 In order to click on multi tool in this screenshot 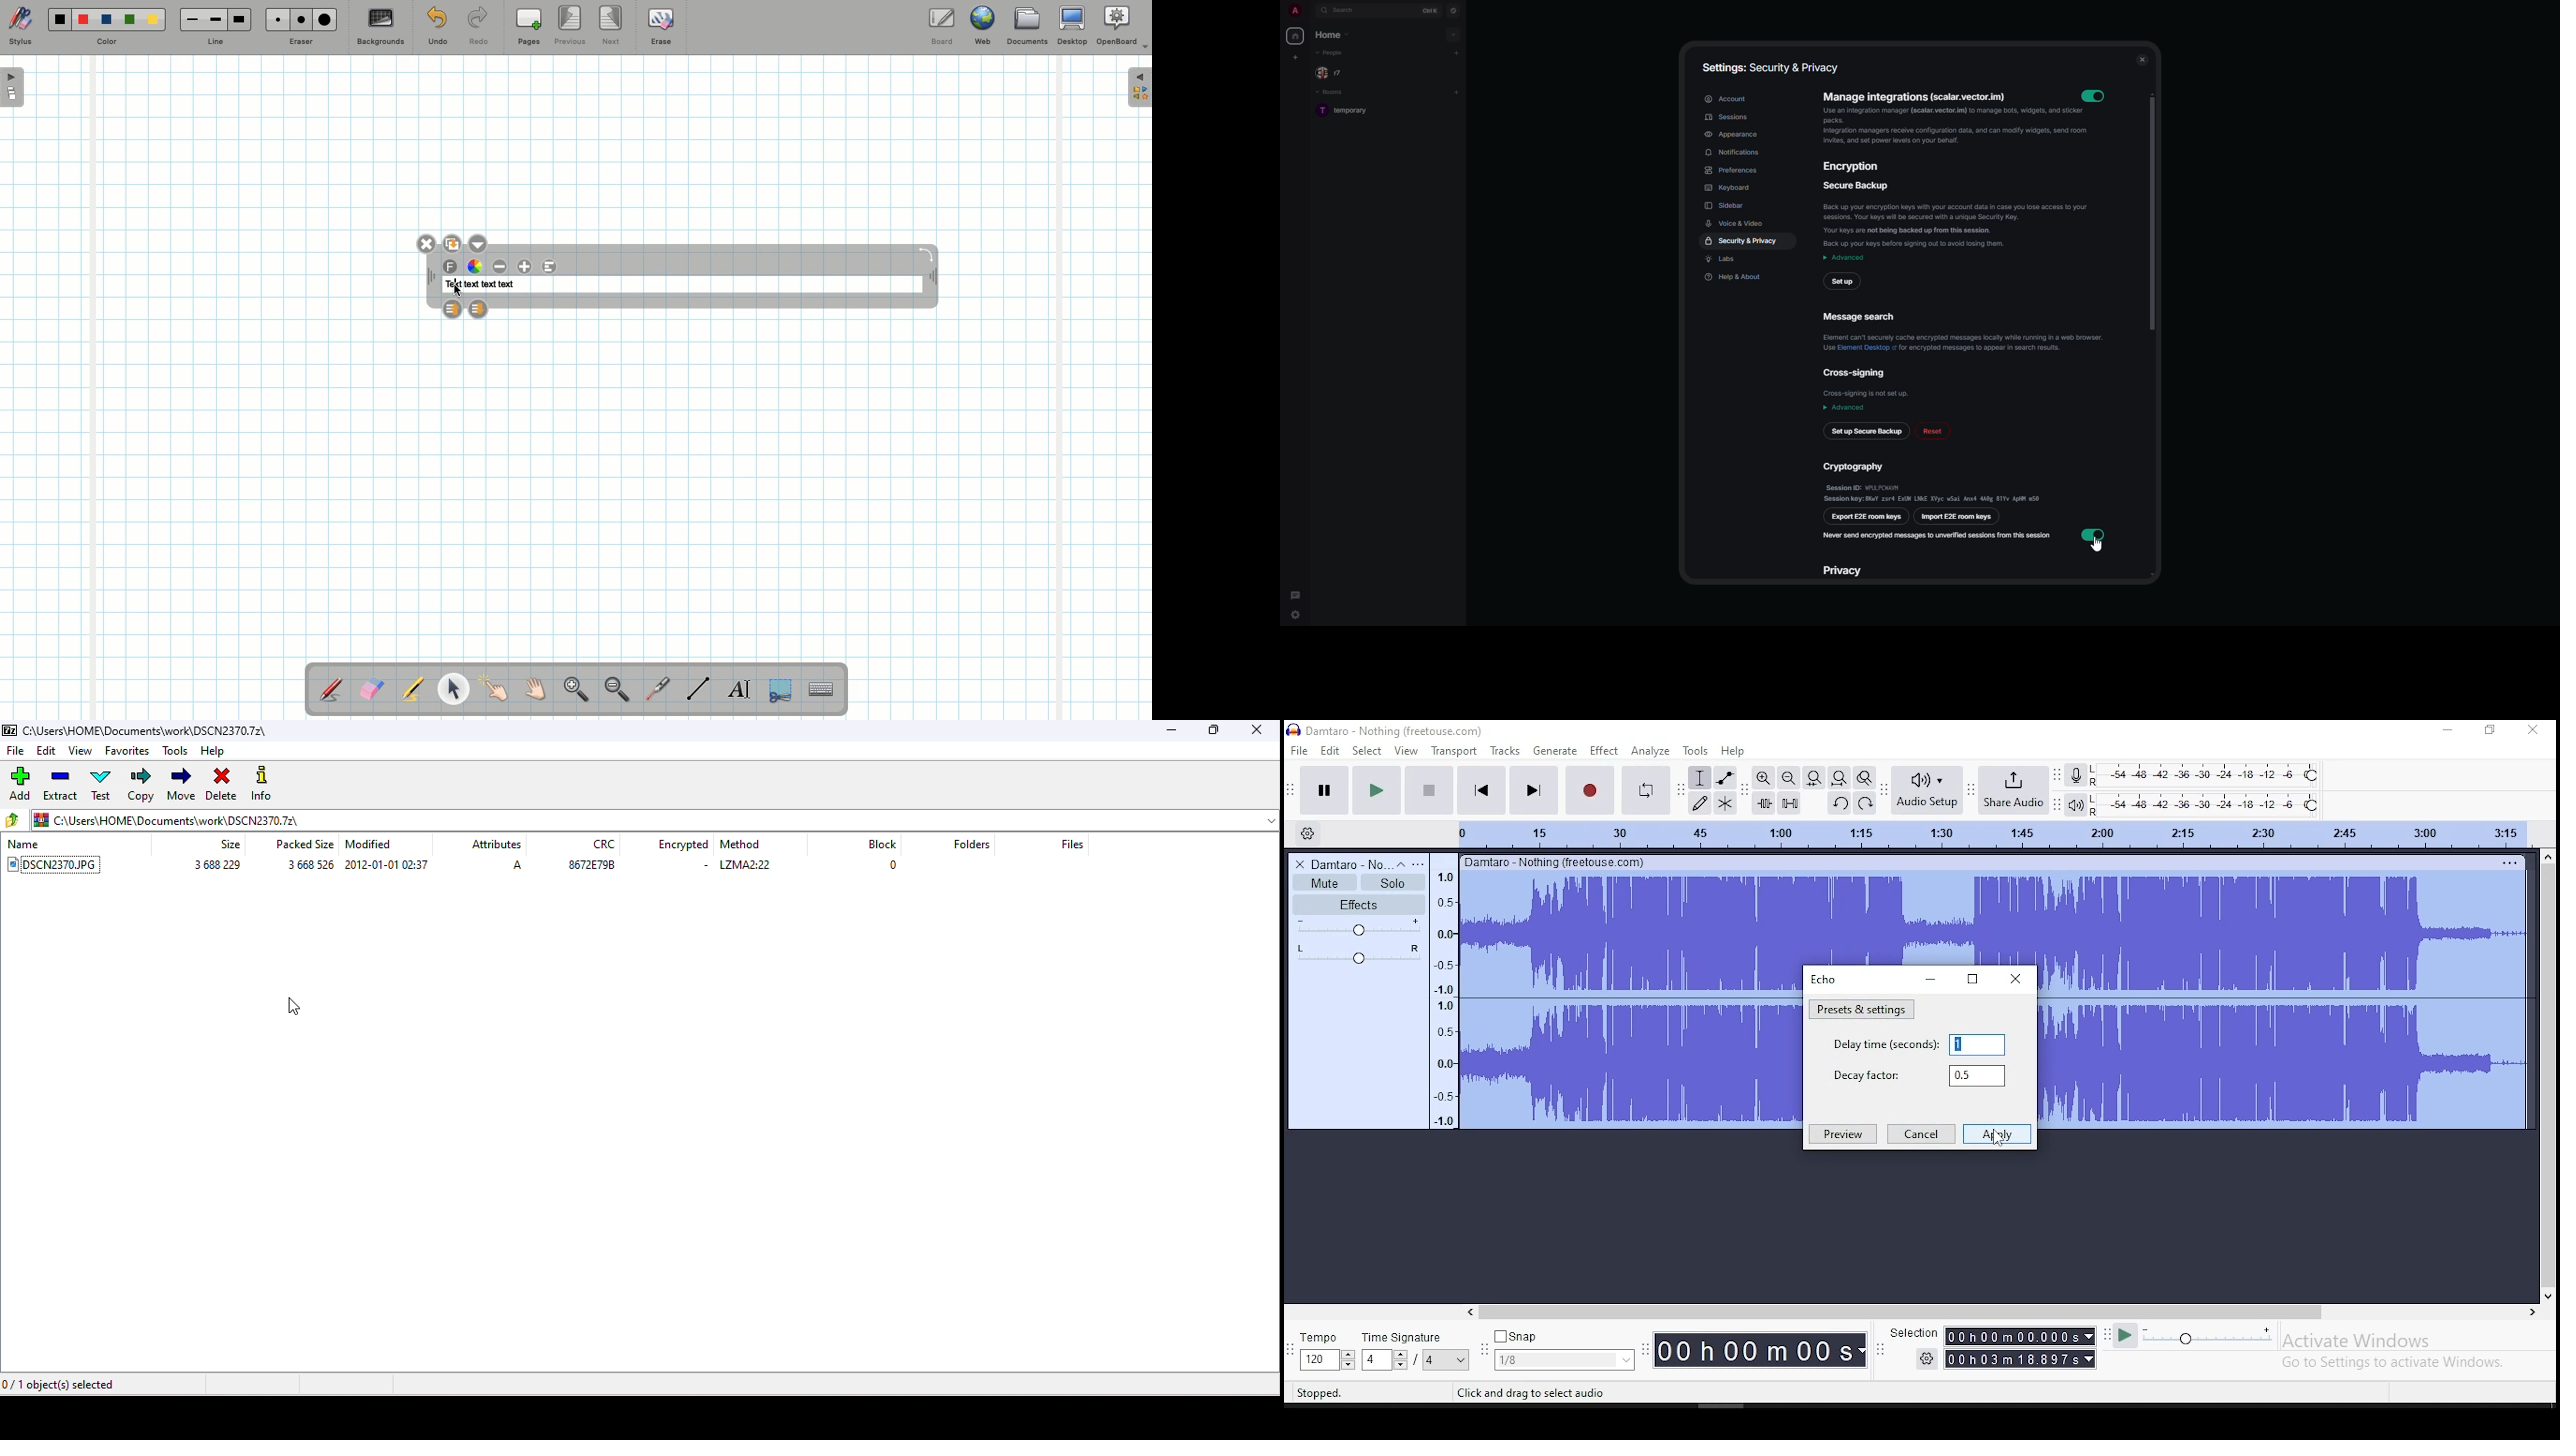, I will do `click(1724, 803)`.